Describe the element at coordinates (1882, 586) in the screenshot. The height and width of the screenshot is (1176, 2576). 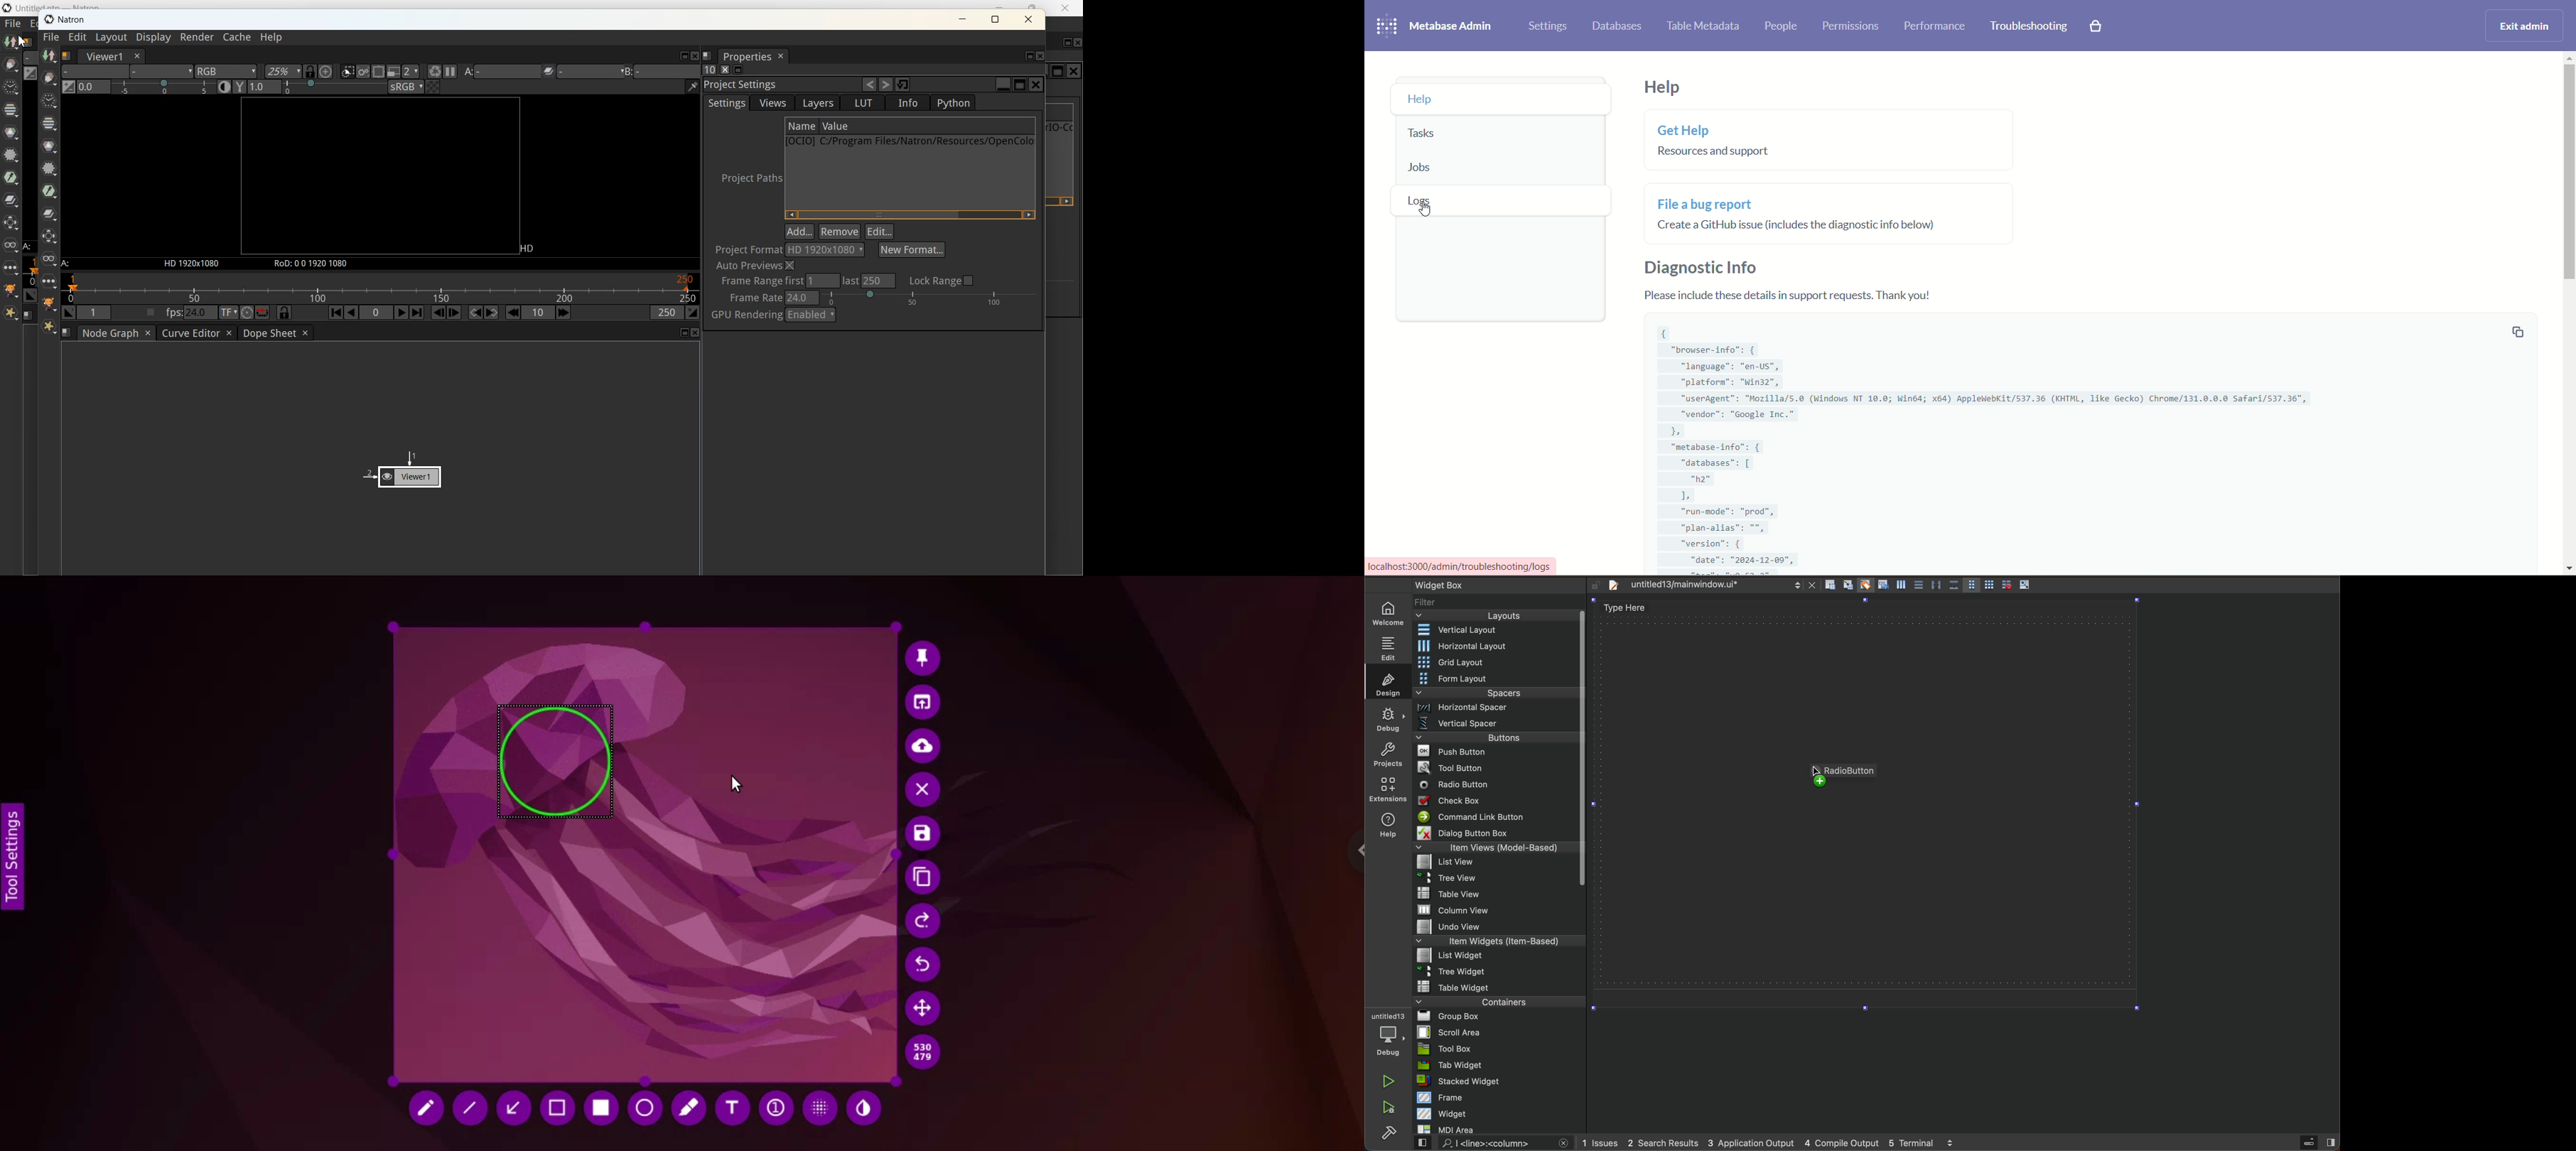
I see `` at that location.